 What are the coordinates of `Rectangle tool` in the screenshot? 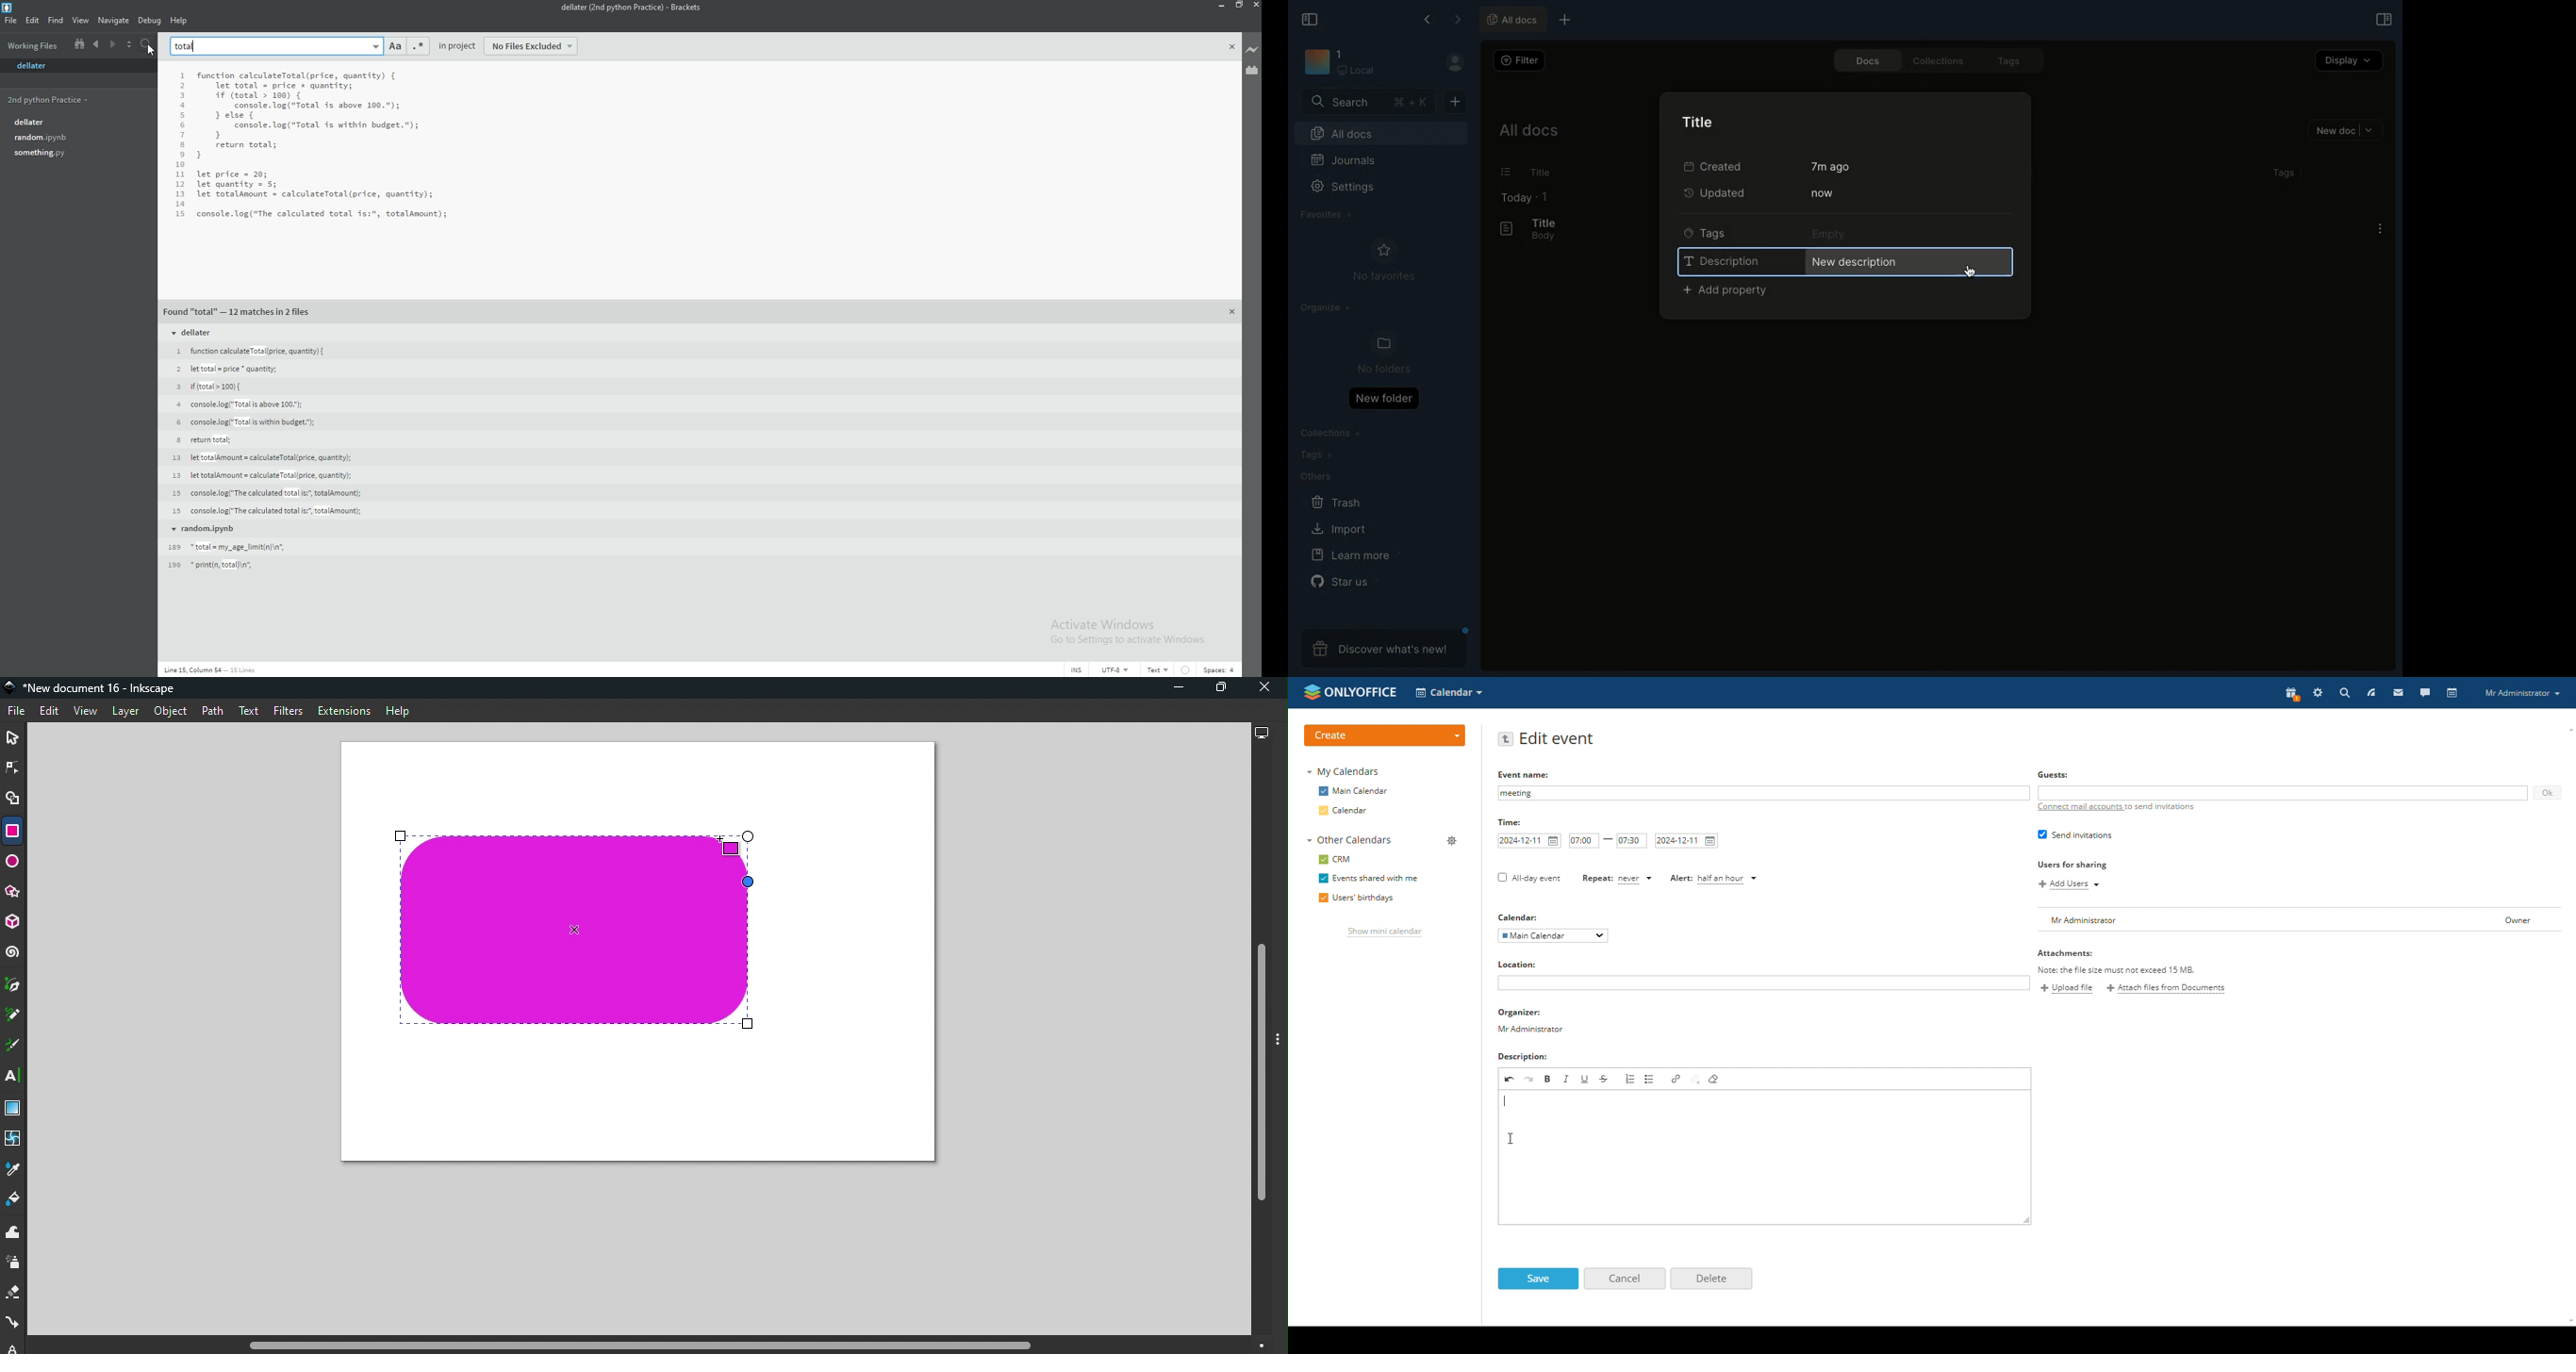 It's located at (11, 831).